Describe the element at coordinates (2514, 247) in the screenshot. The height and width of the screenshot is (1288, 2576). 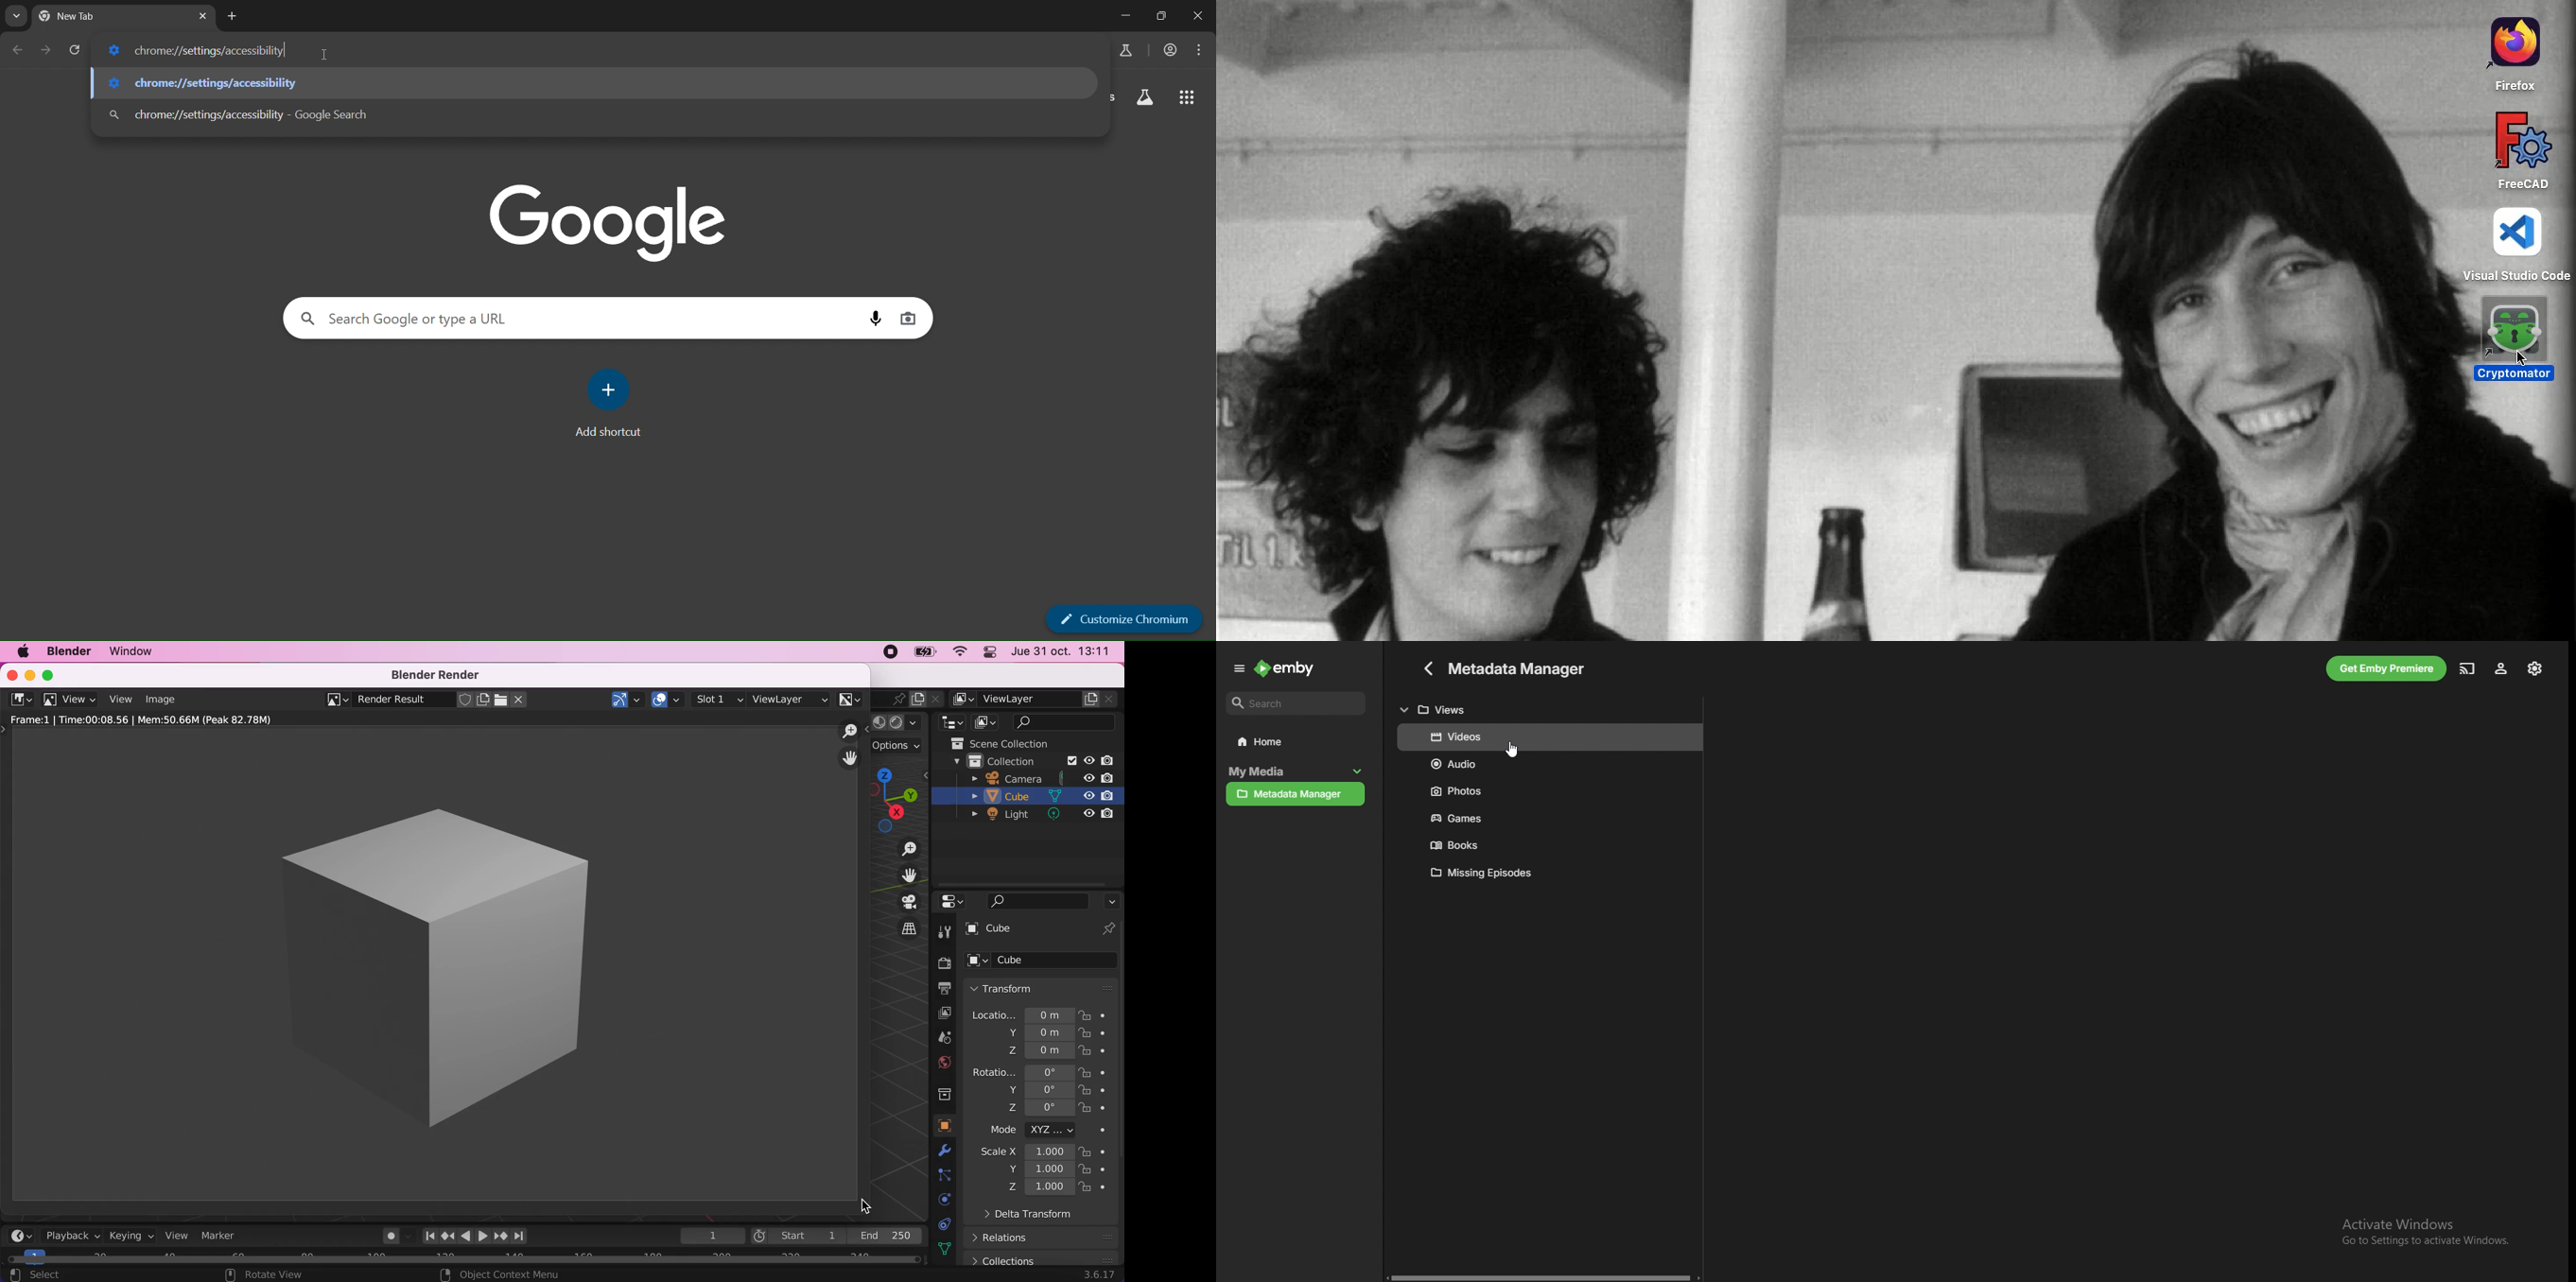
I see `Visual Studio Code` at that location.